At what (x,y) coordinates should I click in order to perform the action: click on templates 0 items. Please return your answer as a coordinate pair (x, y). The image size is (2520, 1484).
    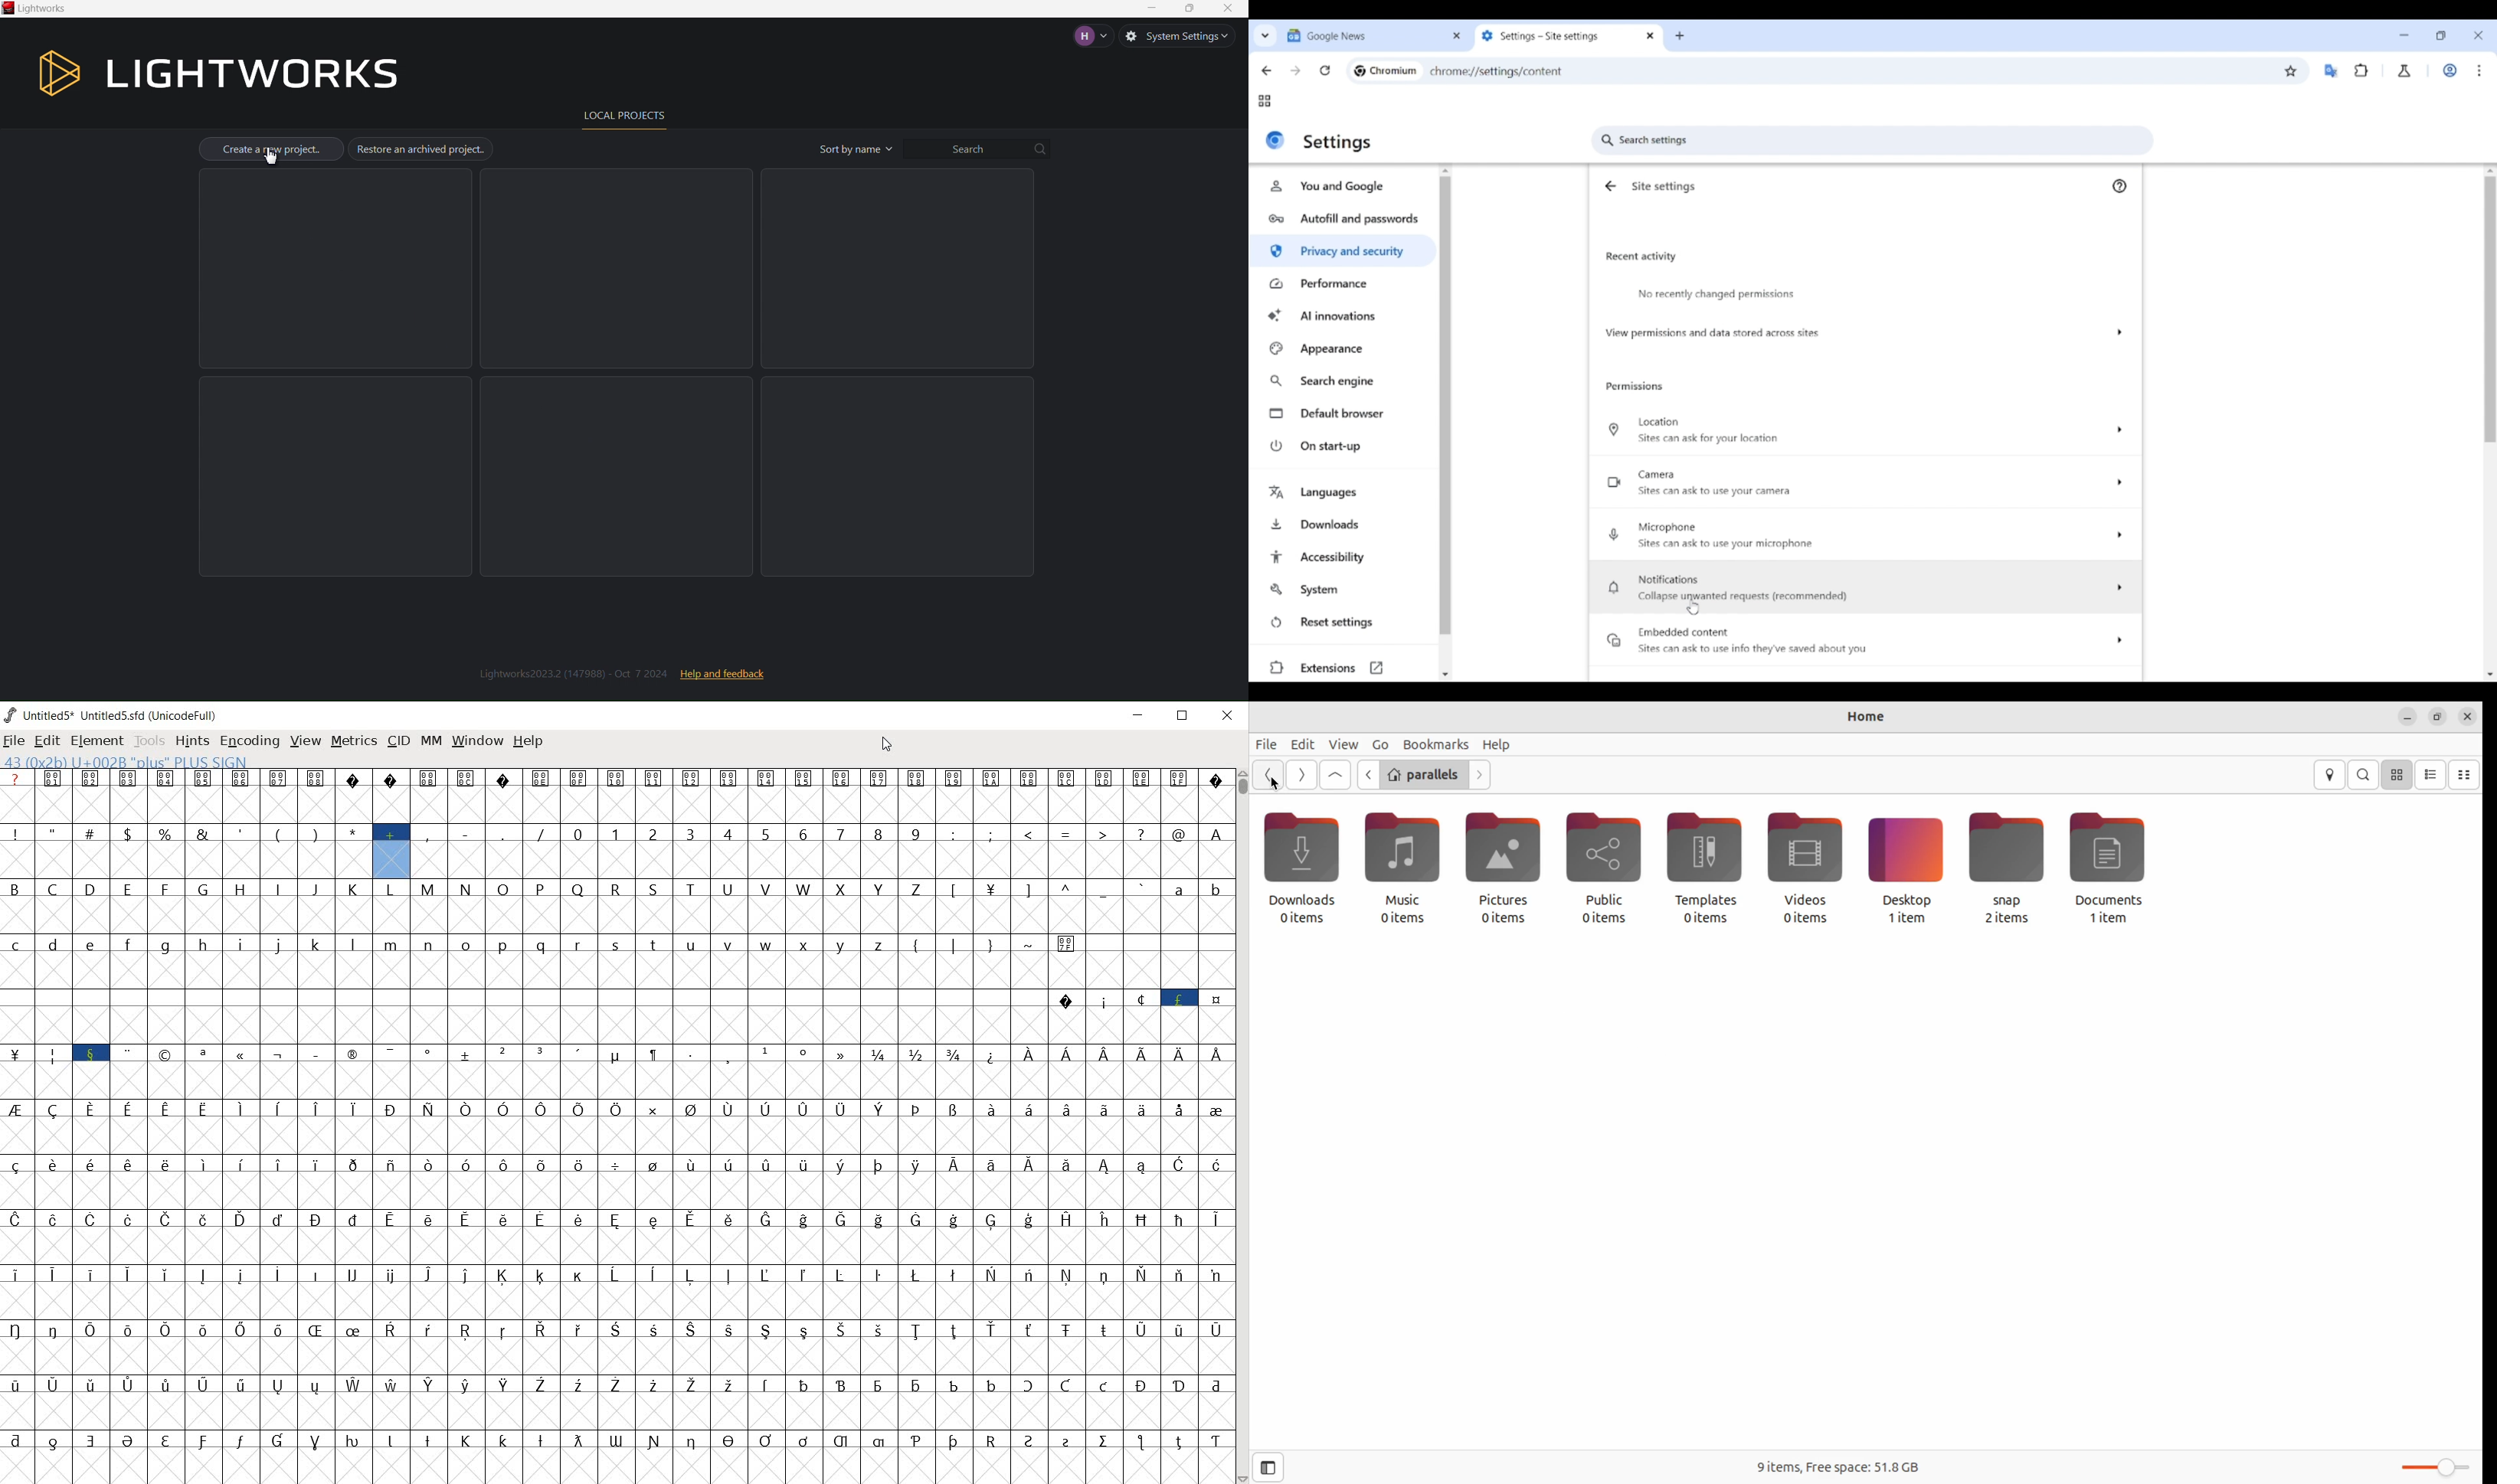
    Looking at the image, I should click on (1699, 867).